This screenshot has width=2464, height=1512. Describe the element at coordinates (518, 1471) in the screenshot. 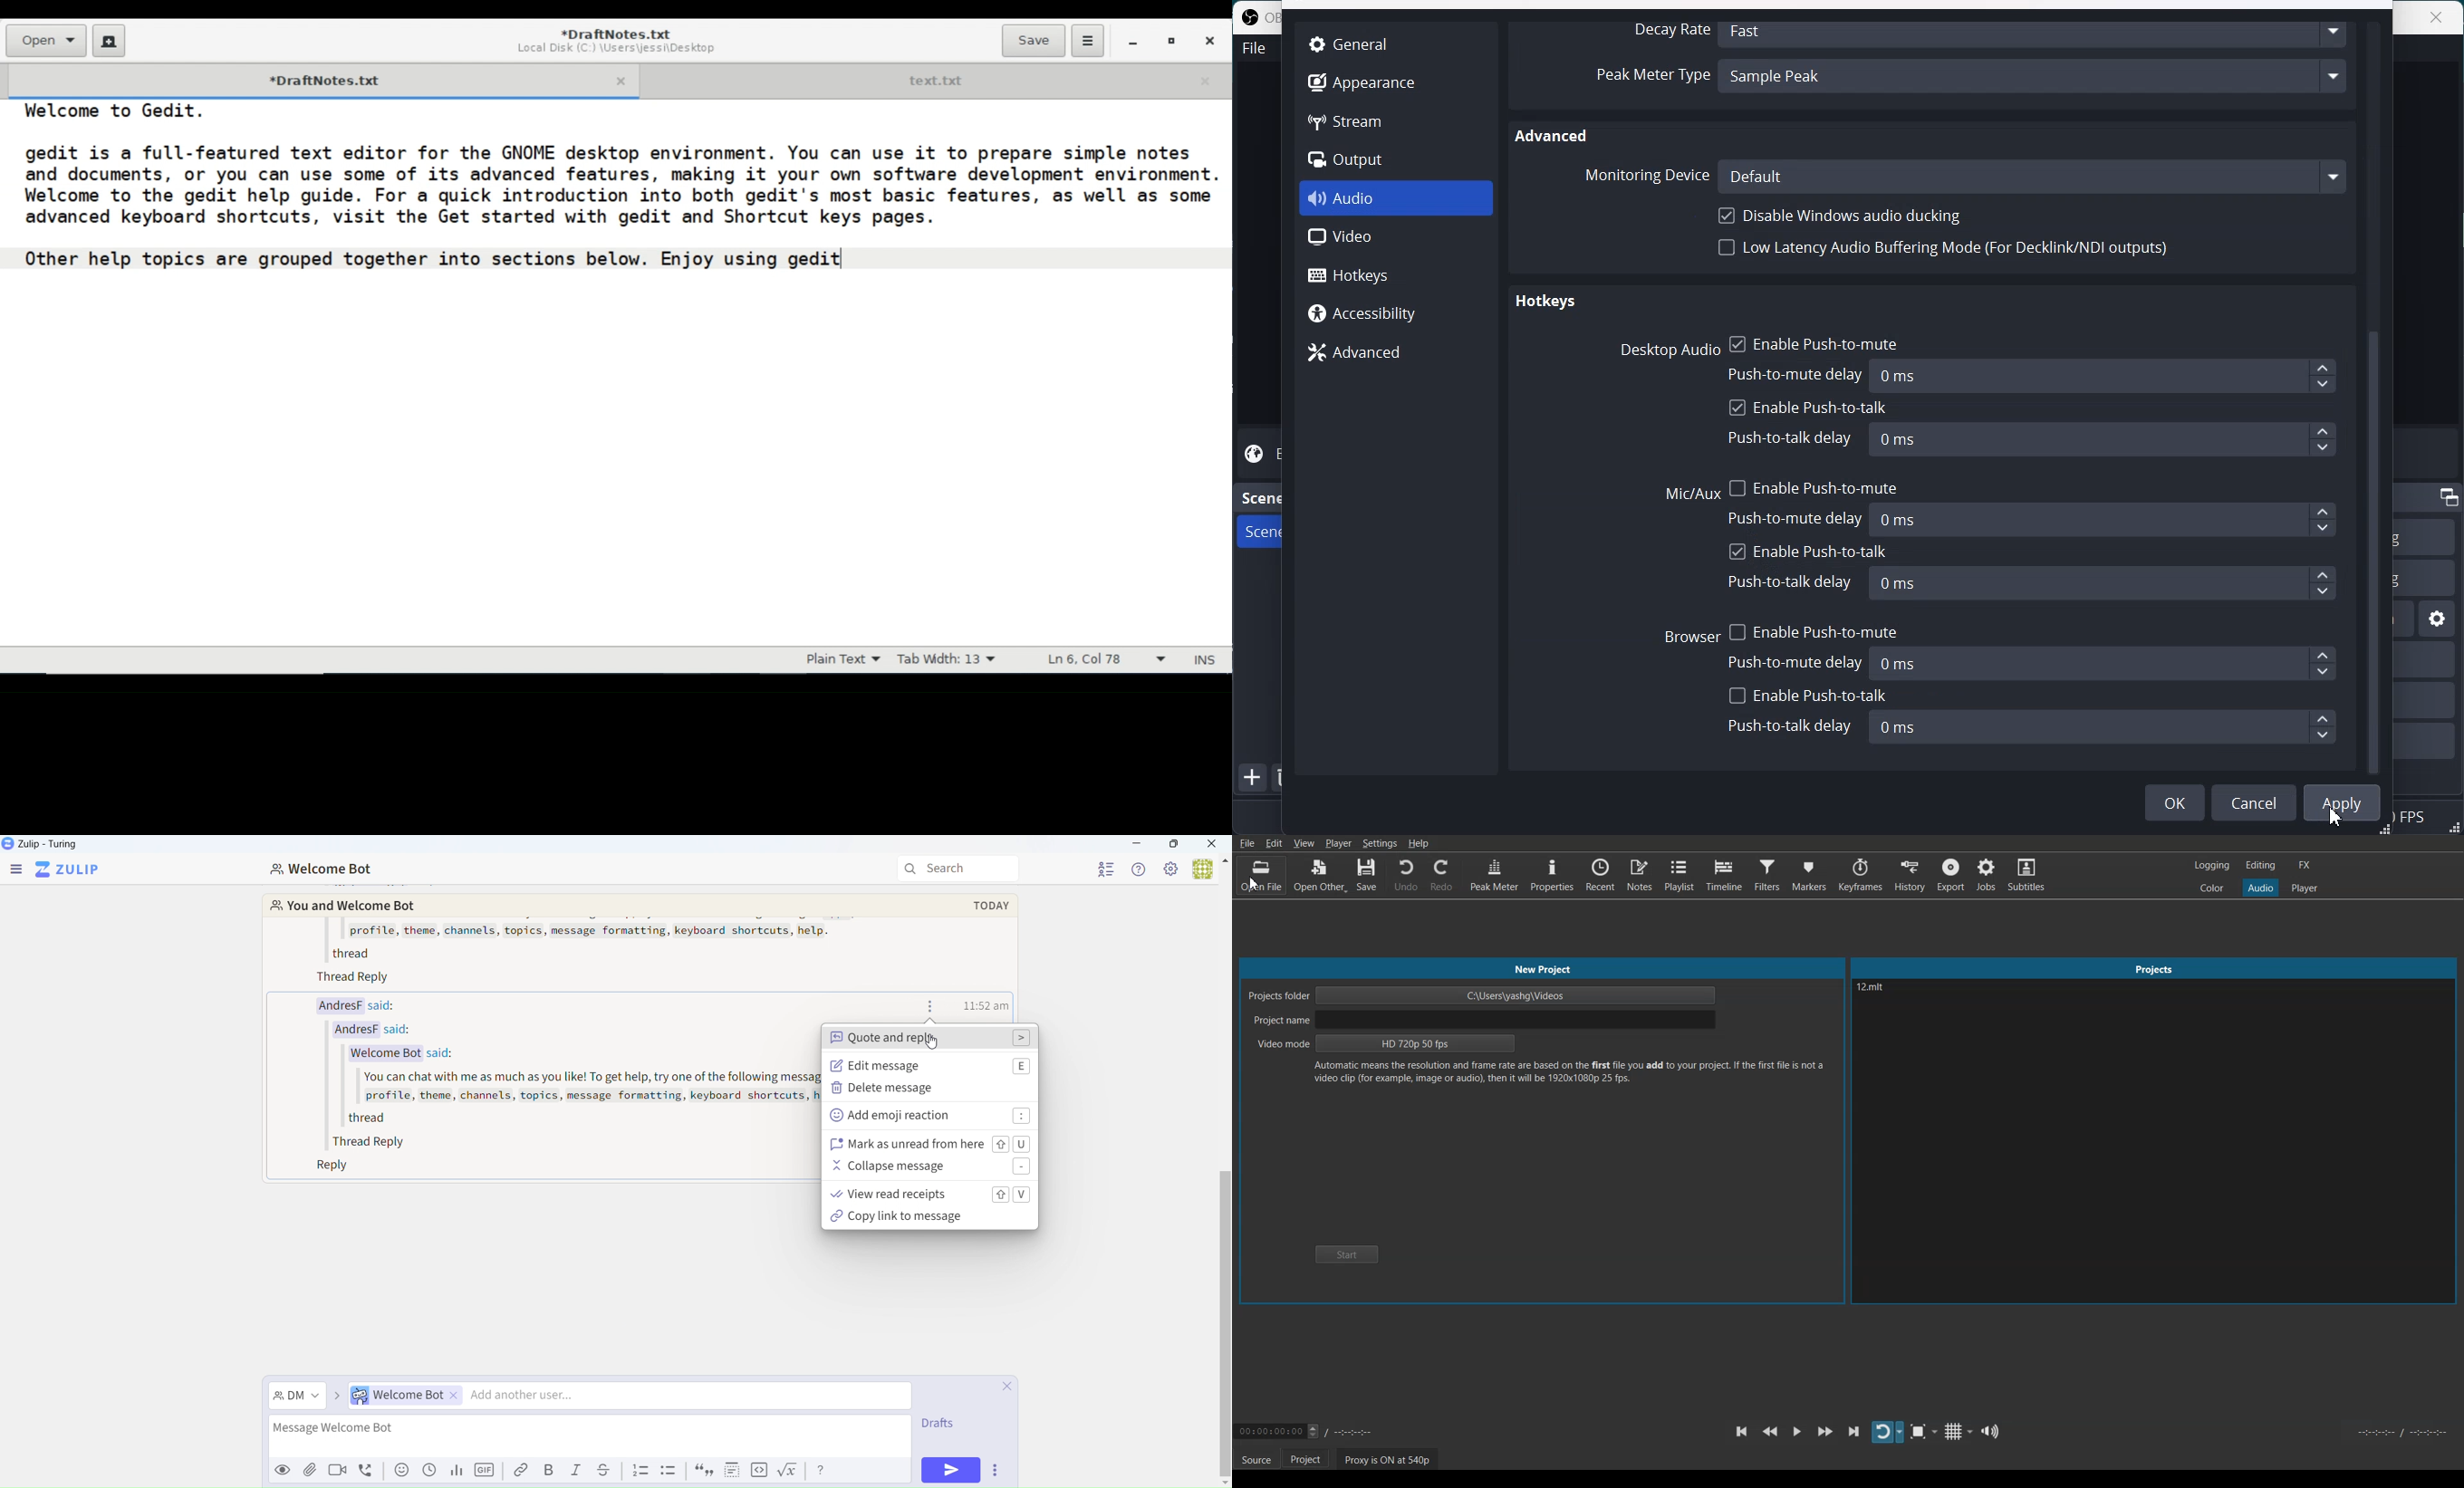

I see `Link` at that location.